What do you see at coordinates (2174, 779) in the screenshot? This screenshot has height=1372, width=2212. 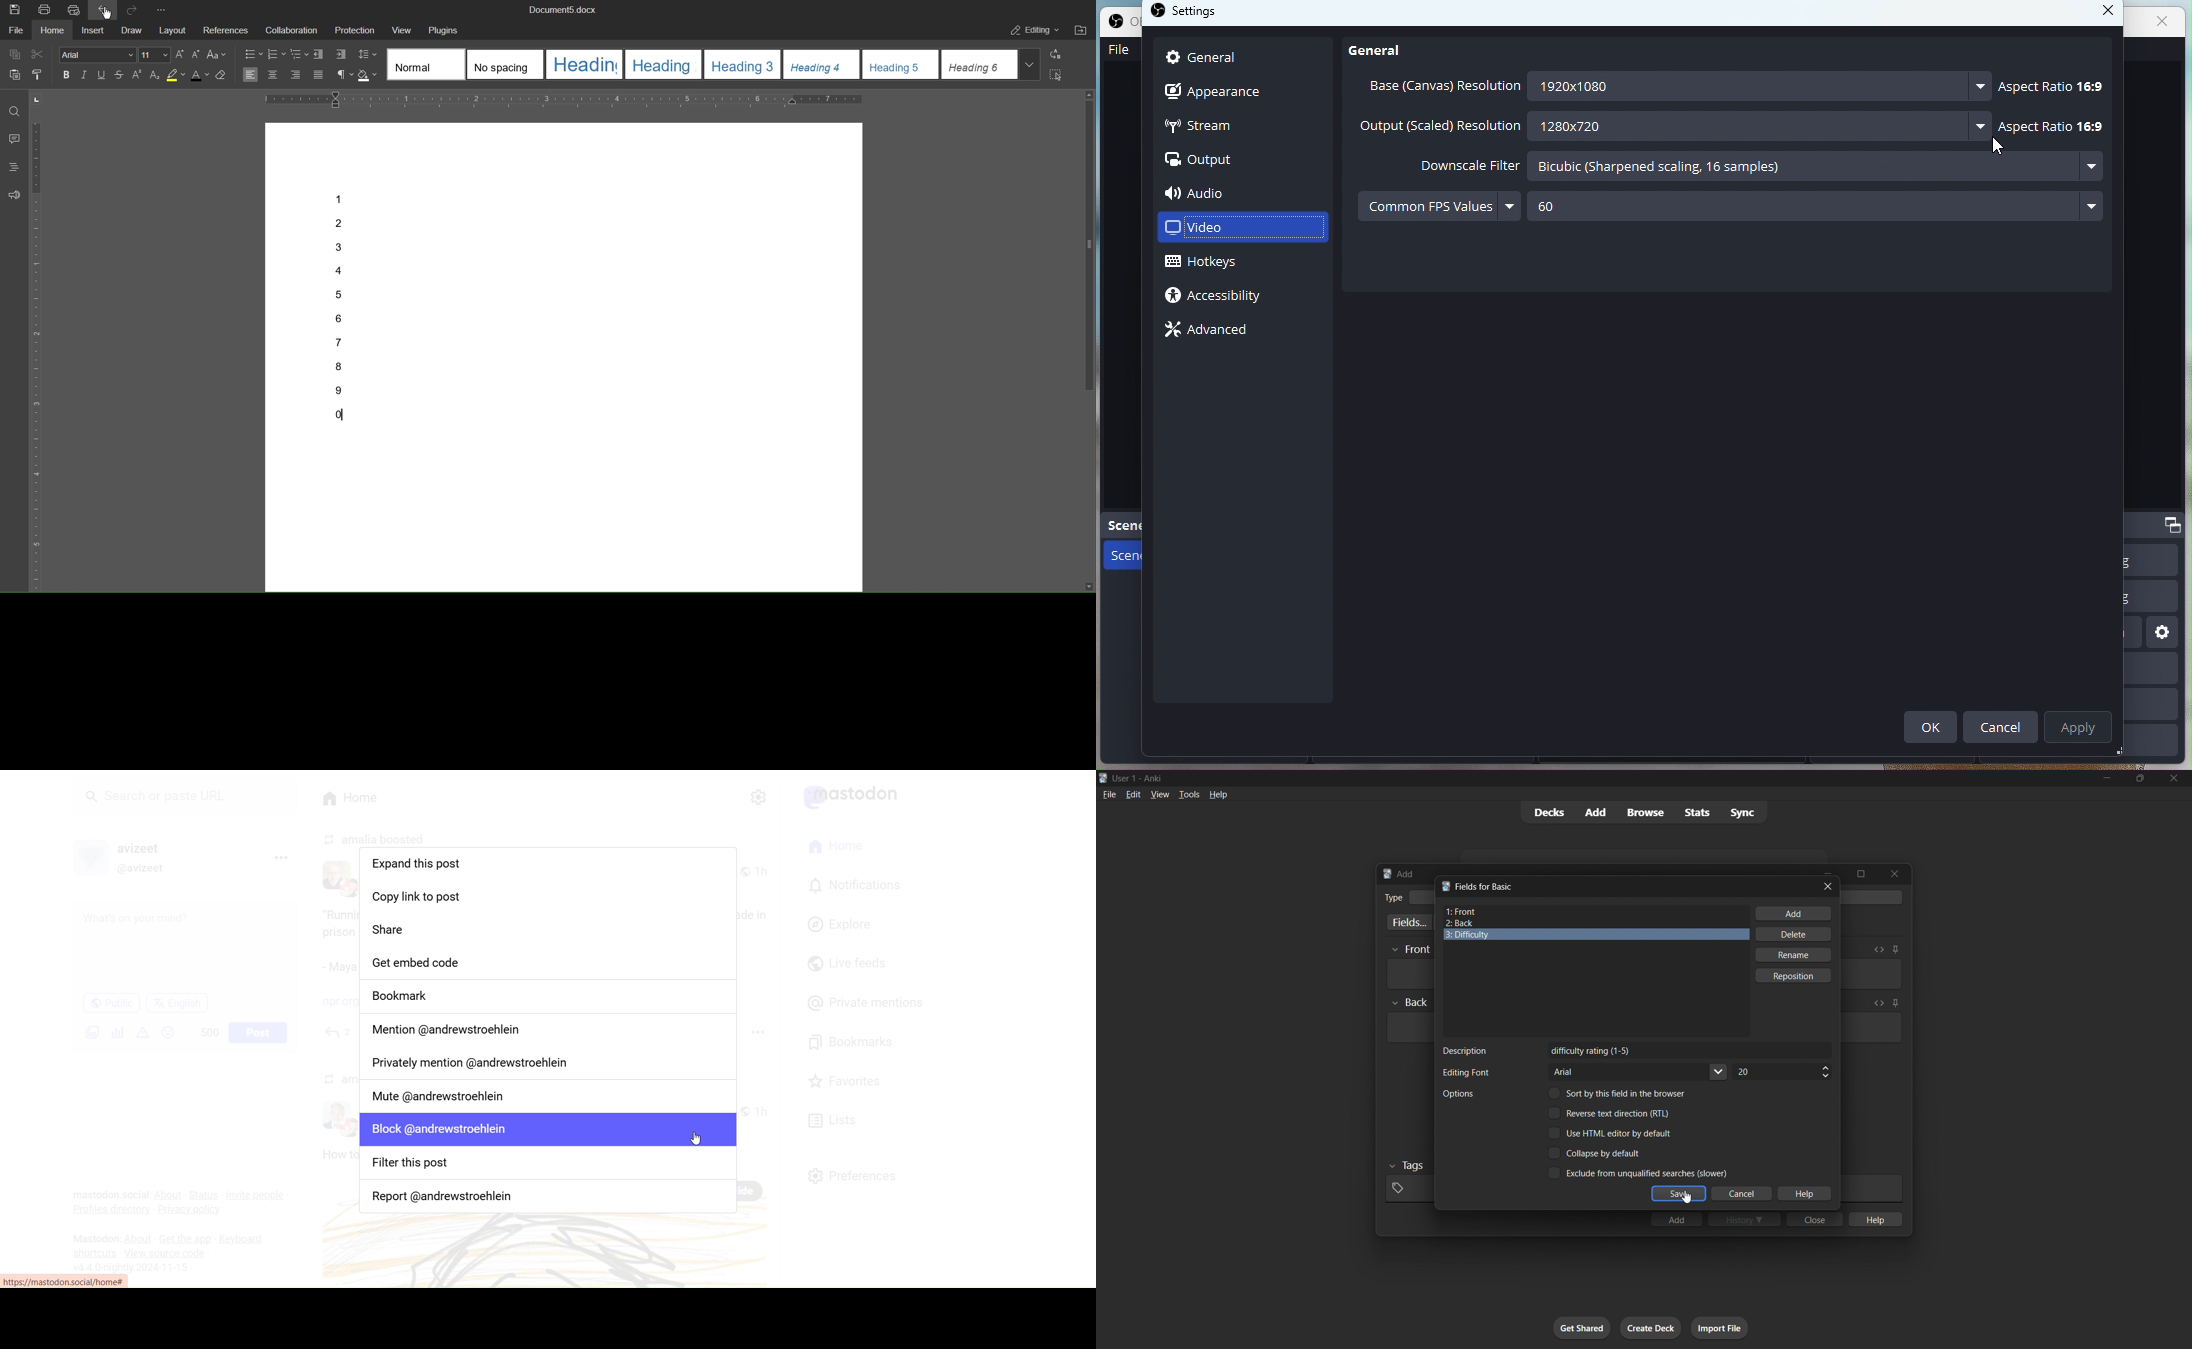 I see `close` at bounding box center [2174, 779].